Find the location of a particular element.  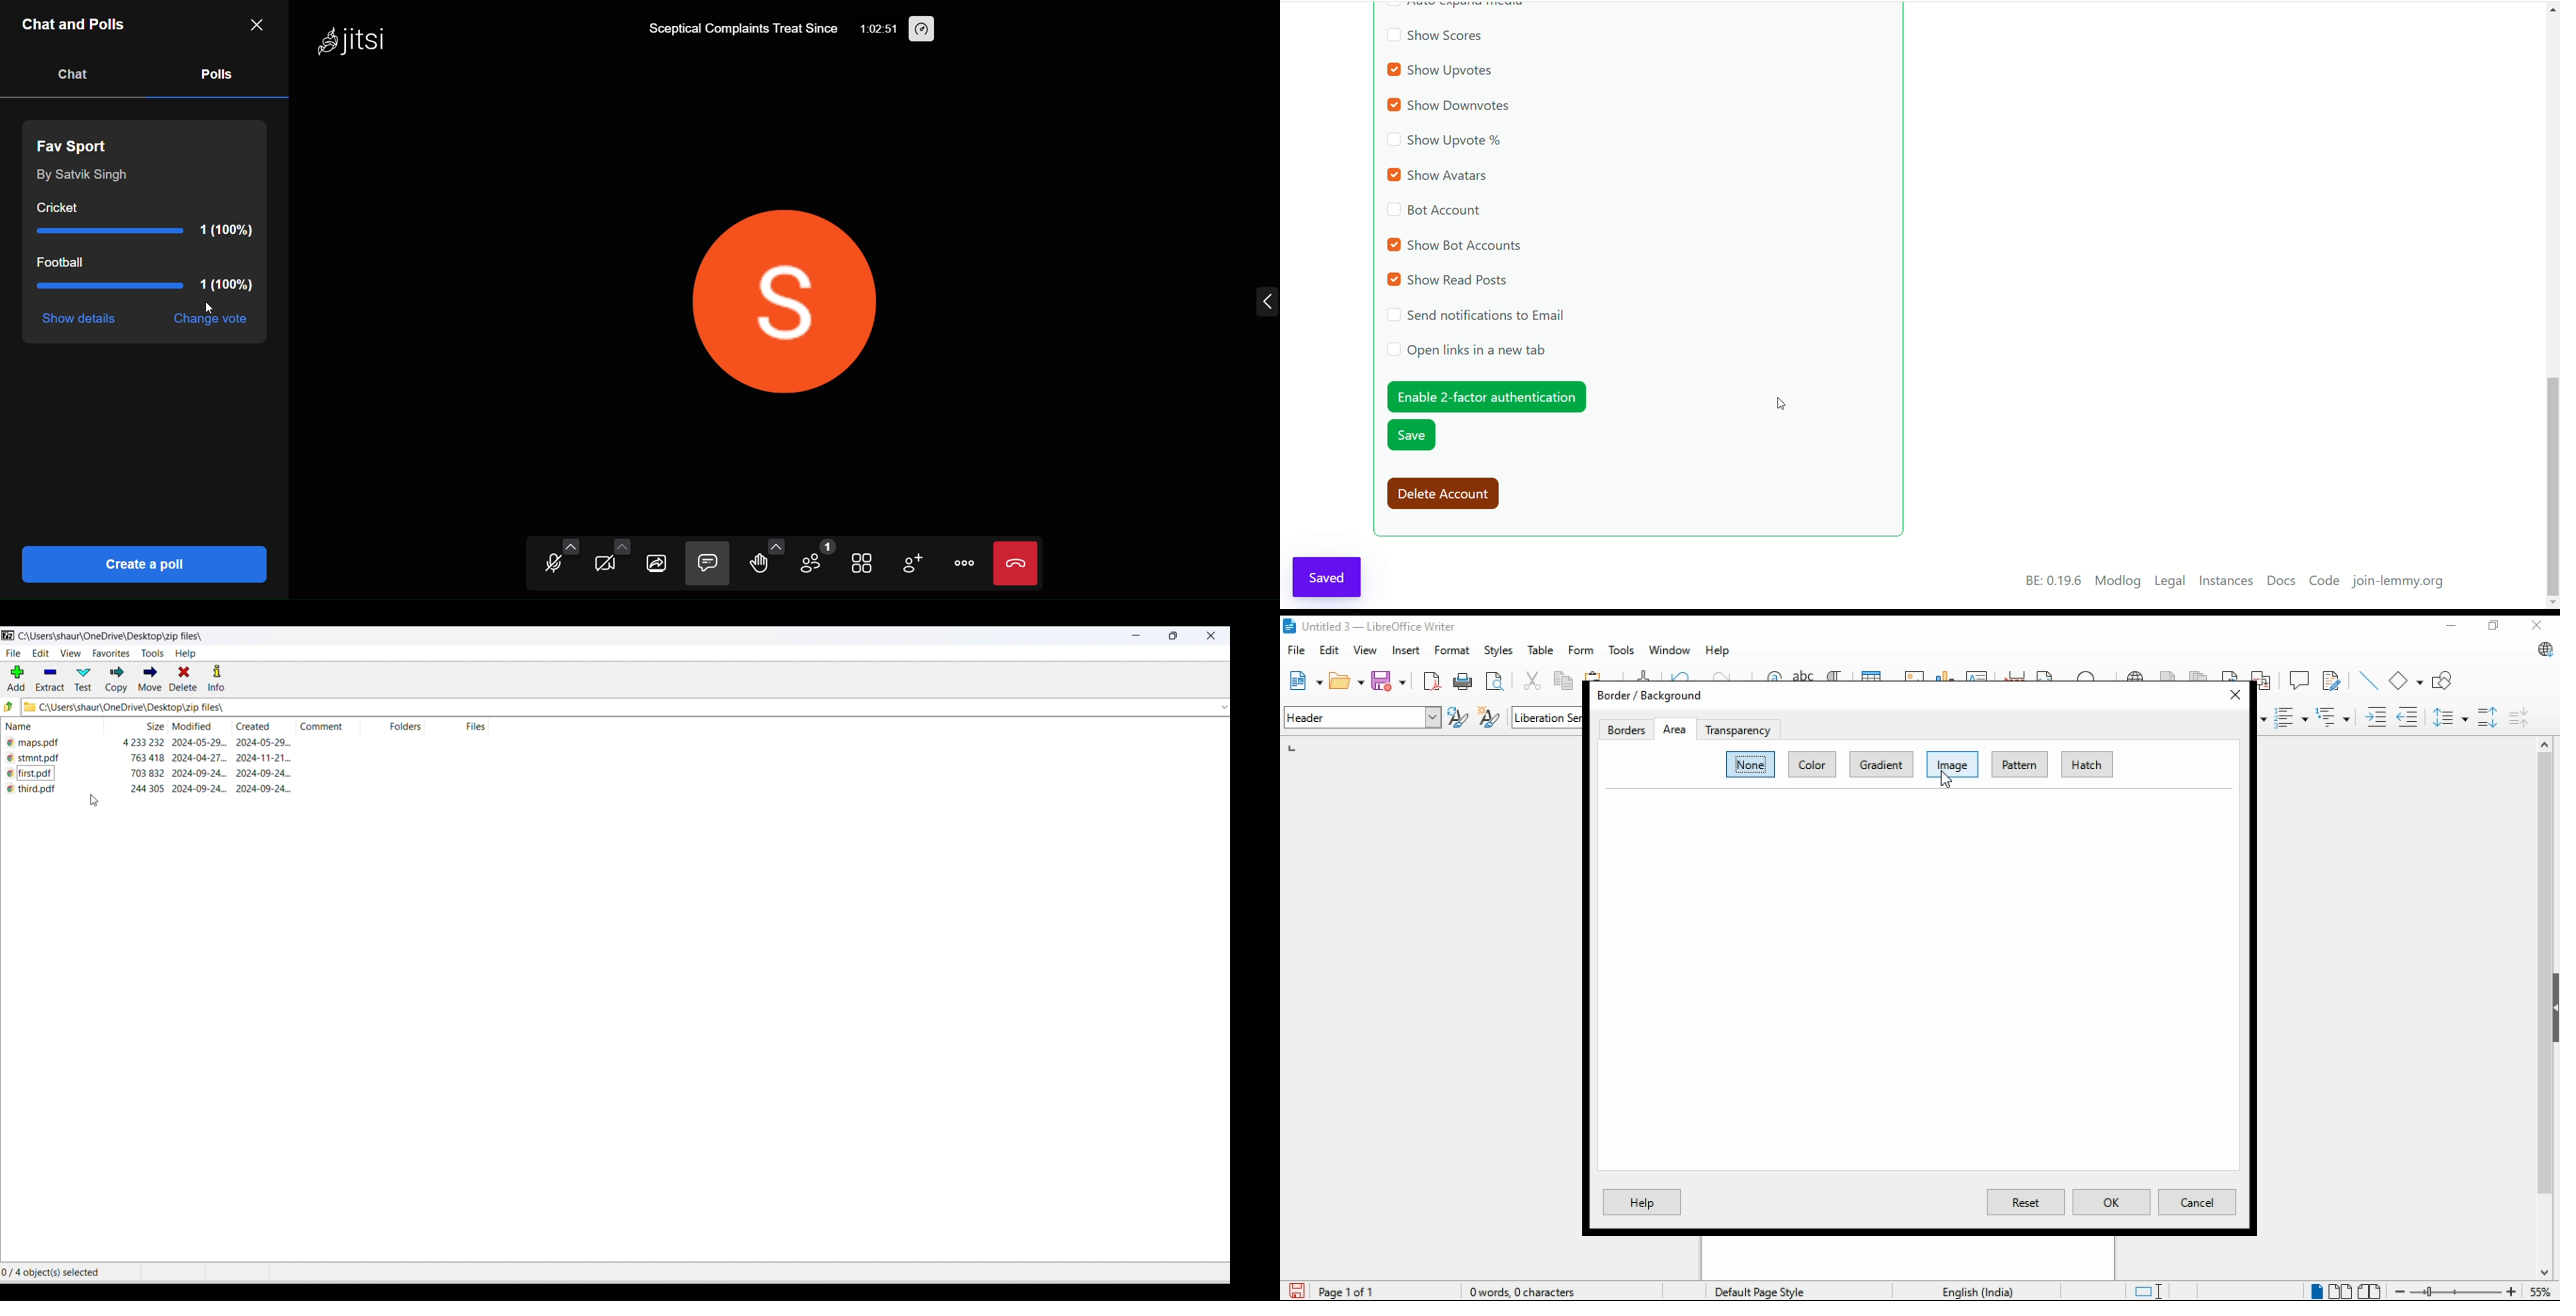

minimize is located at coordinates (2449, 624).